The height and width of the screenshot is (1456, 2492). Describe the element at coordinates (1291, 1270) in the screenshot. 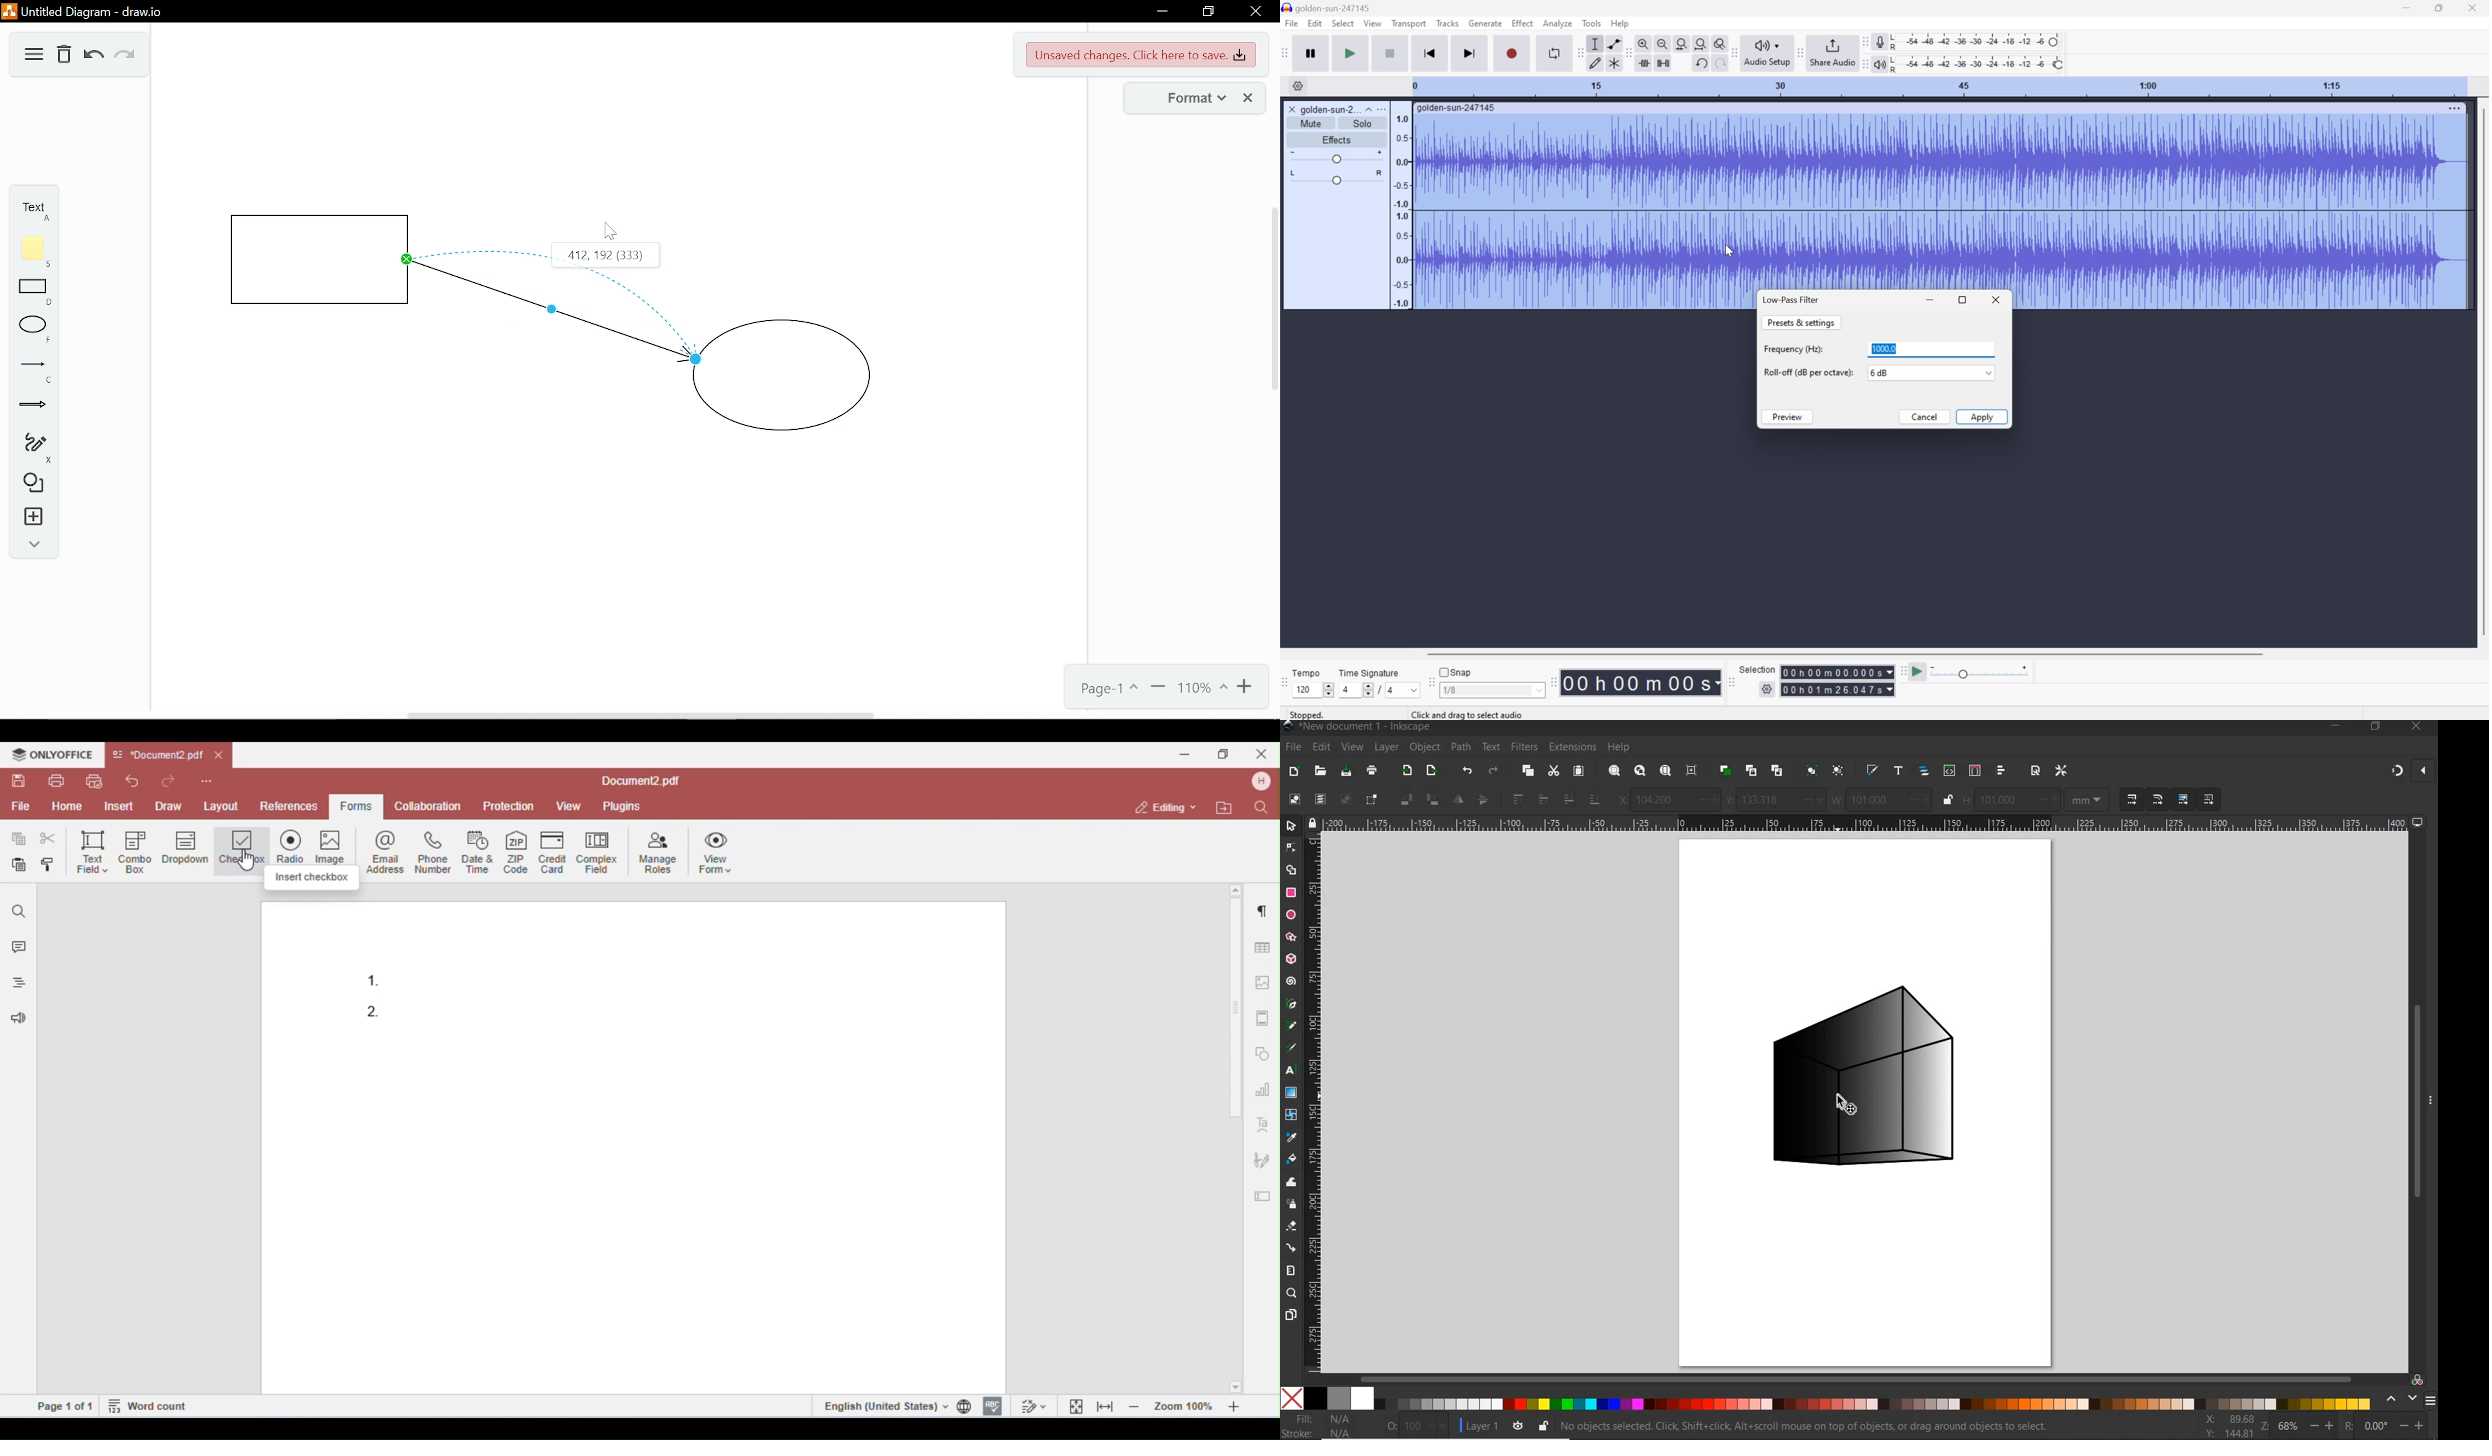

I see `MEASURE TOOL` at that location.